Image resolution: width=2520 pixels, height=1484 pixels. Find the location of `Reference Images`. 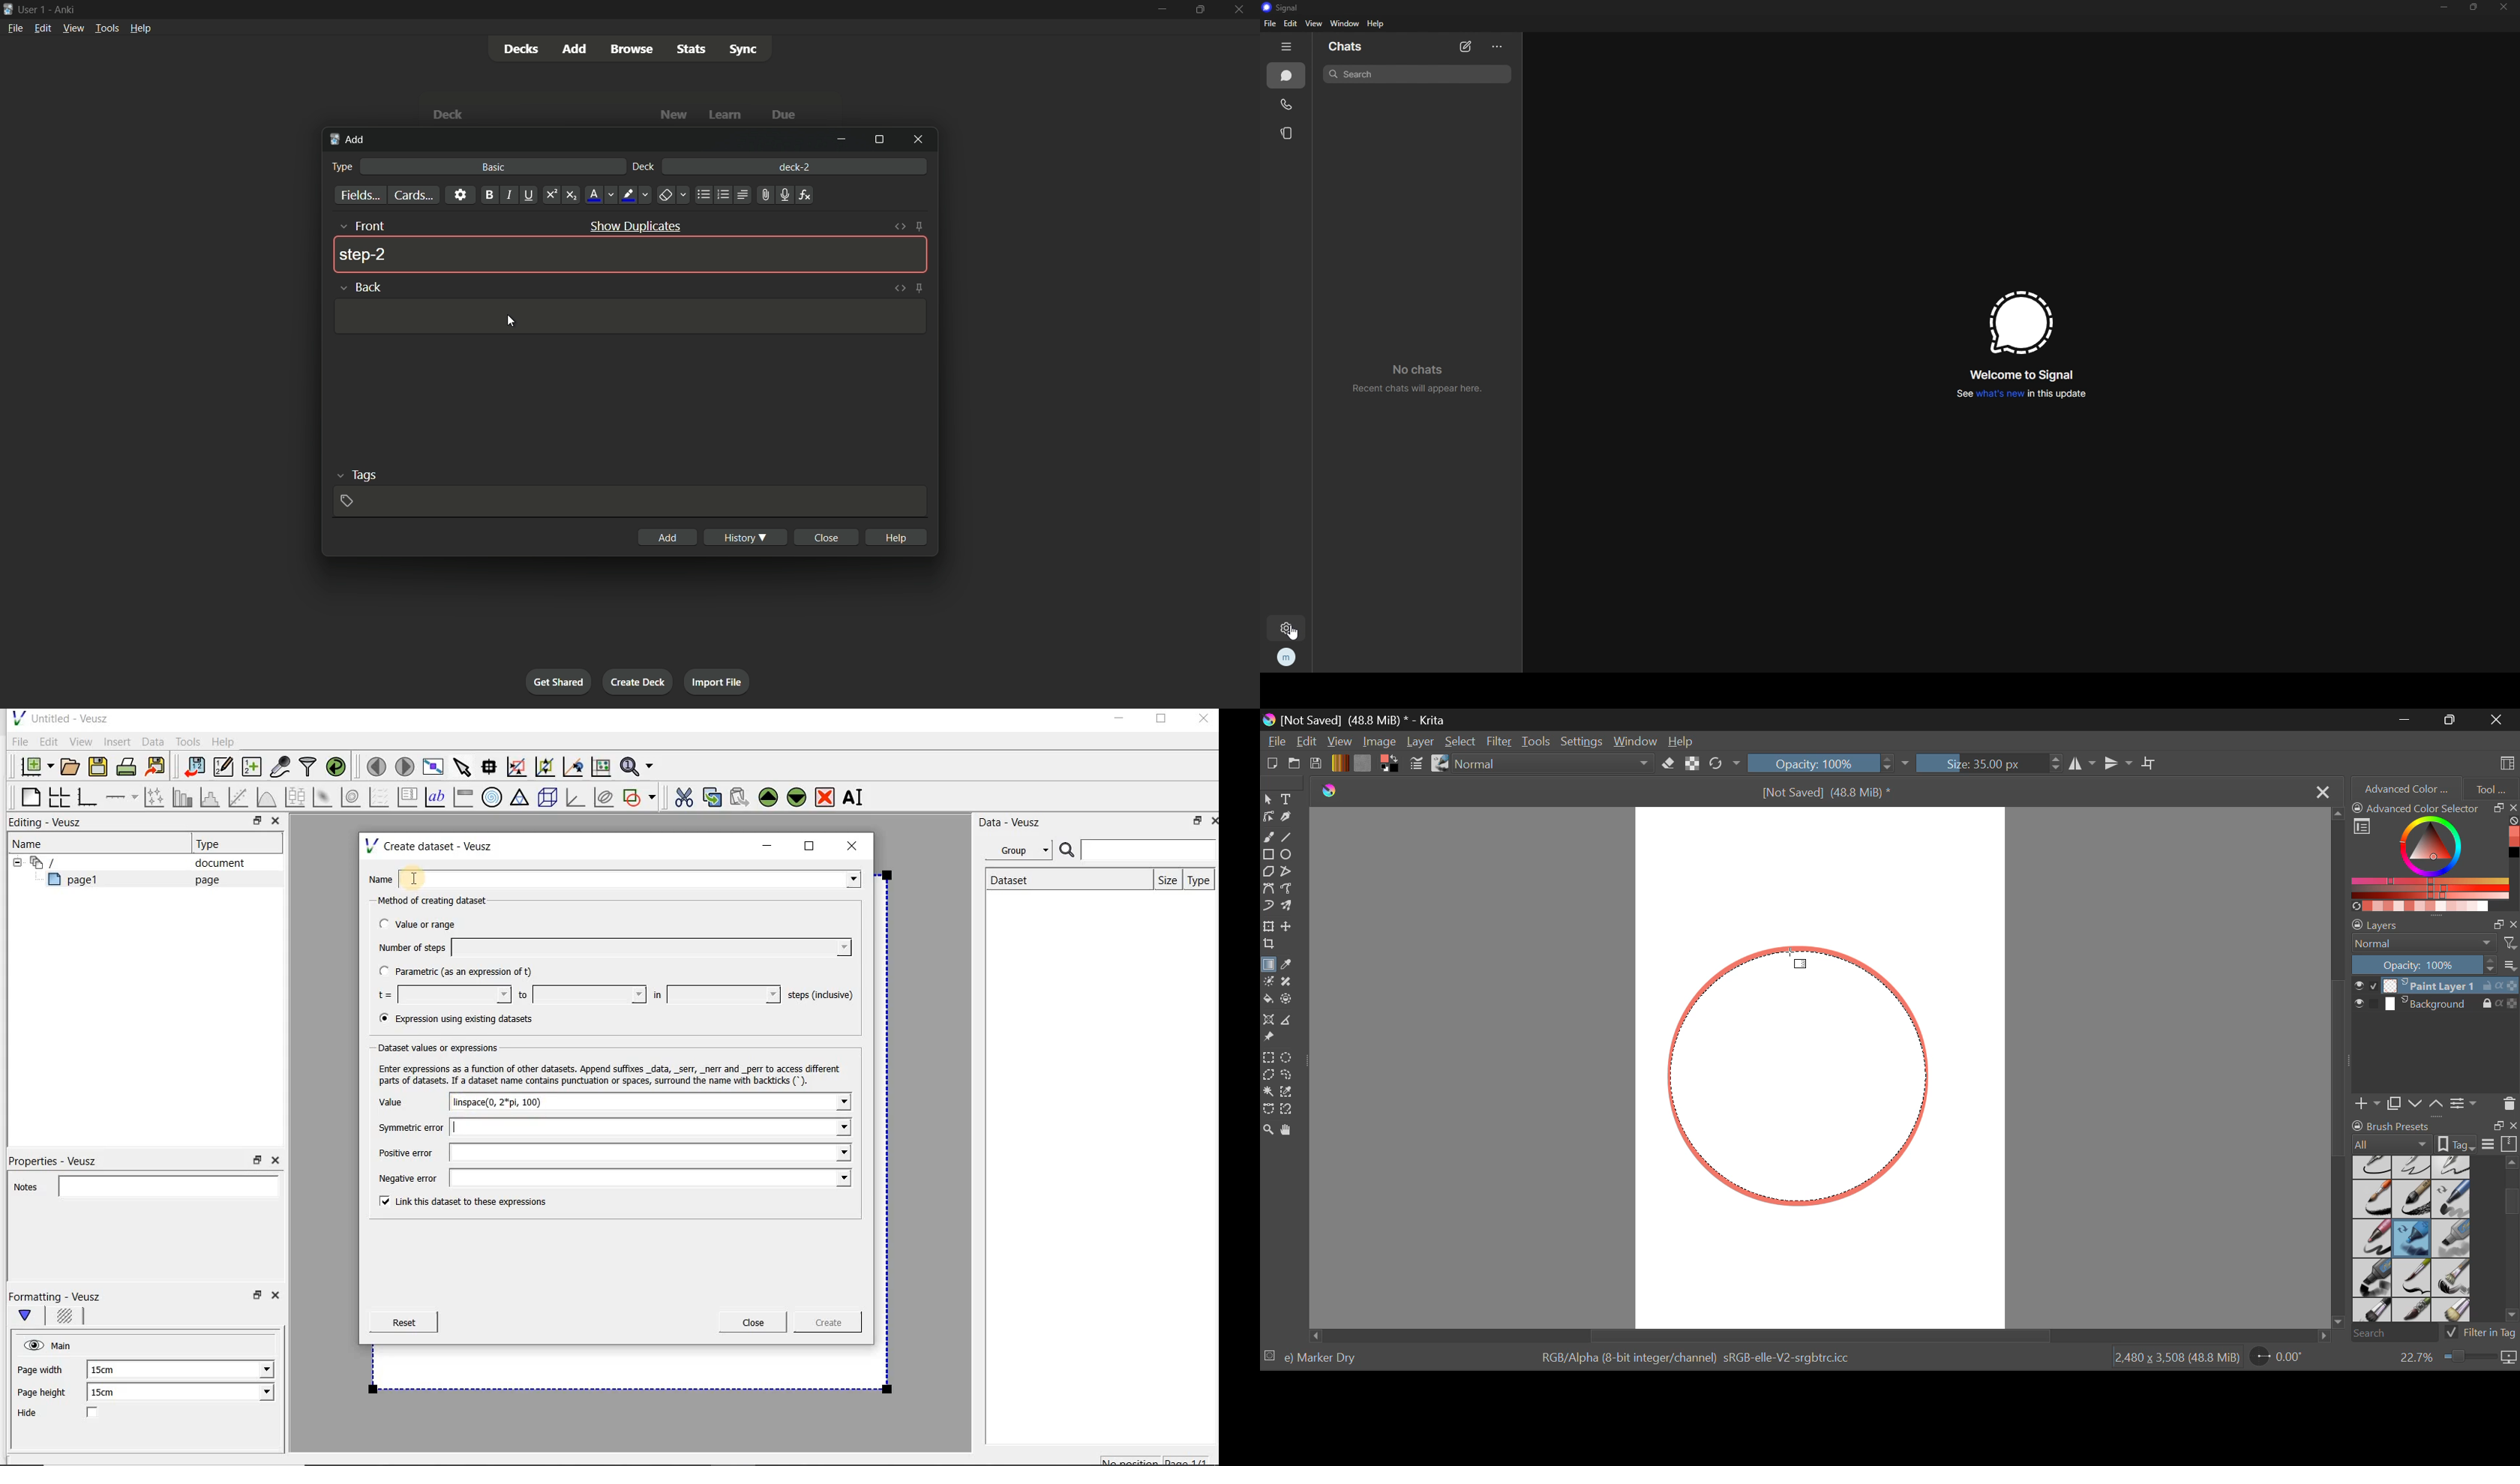

Reference Images is located at coordinates (1271, 1038).